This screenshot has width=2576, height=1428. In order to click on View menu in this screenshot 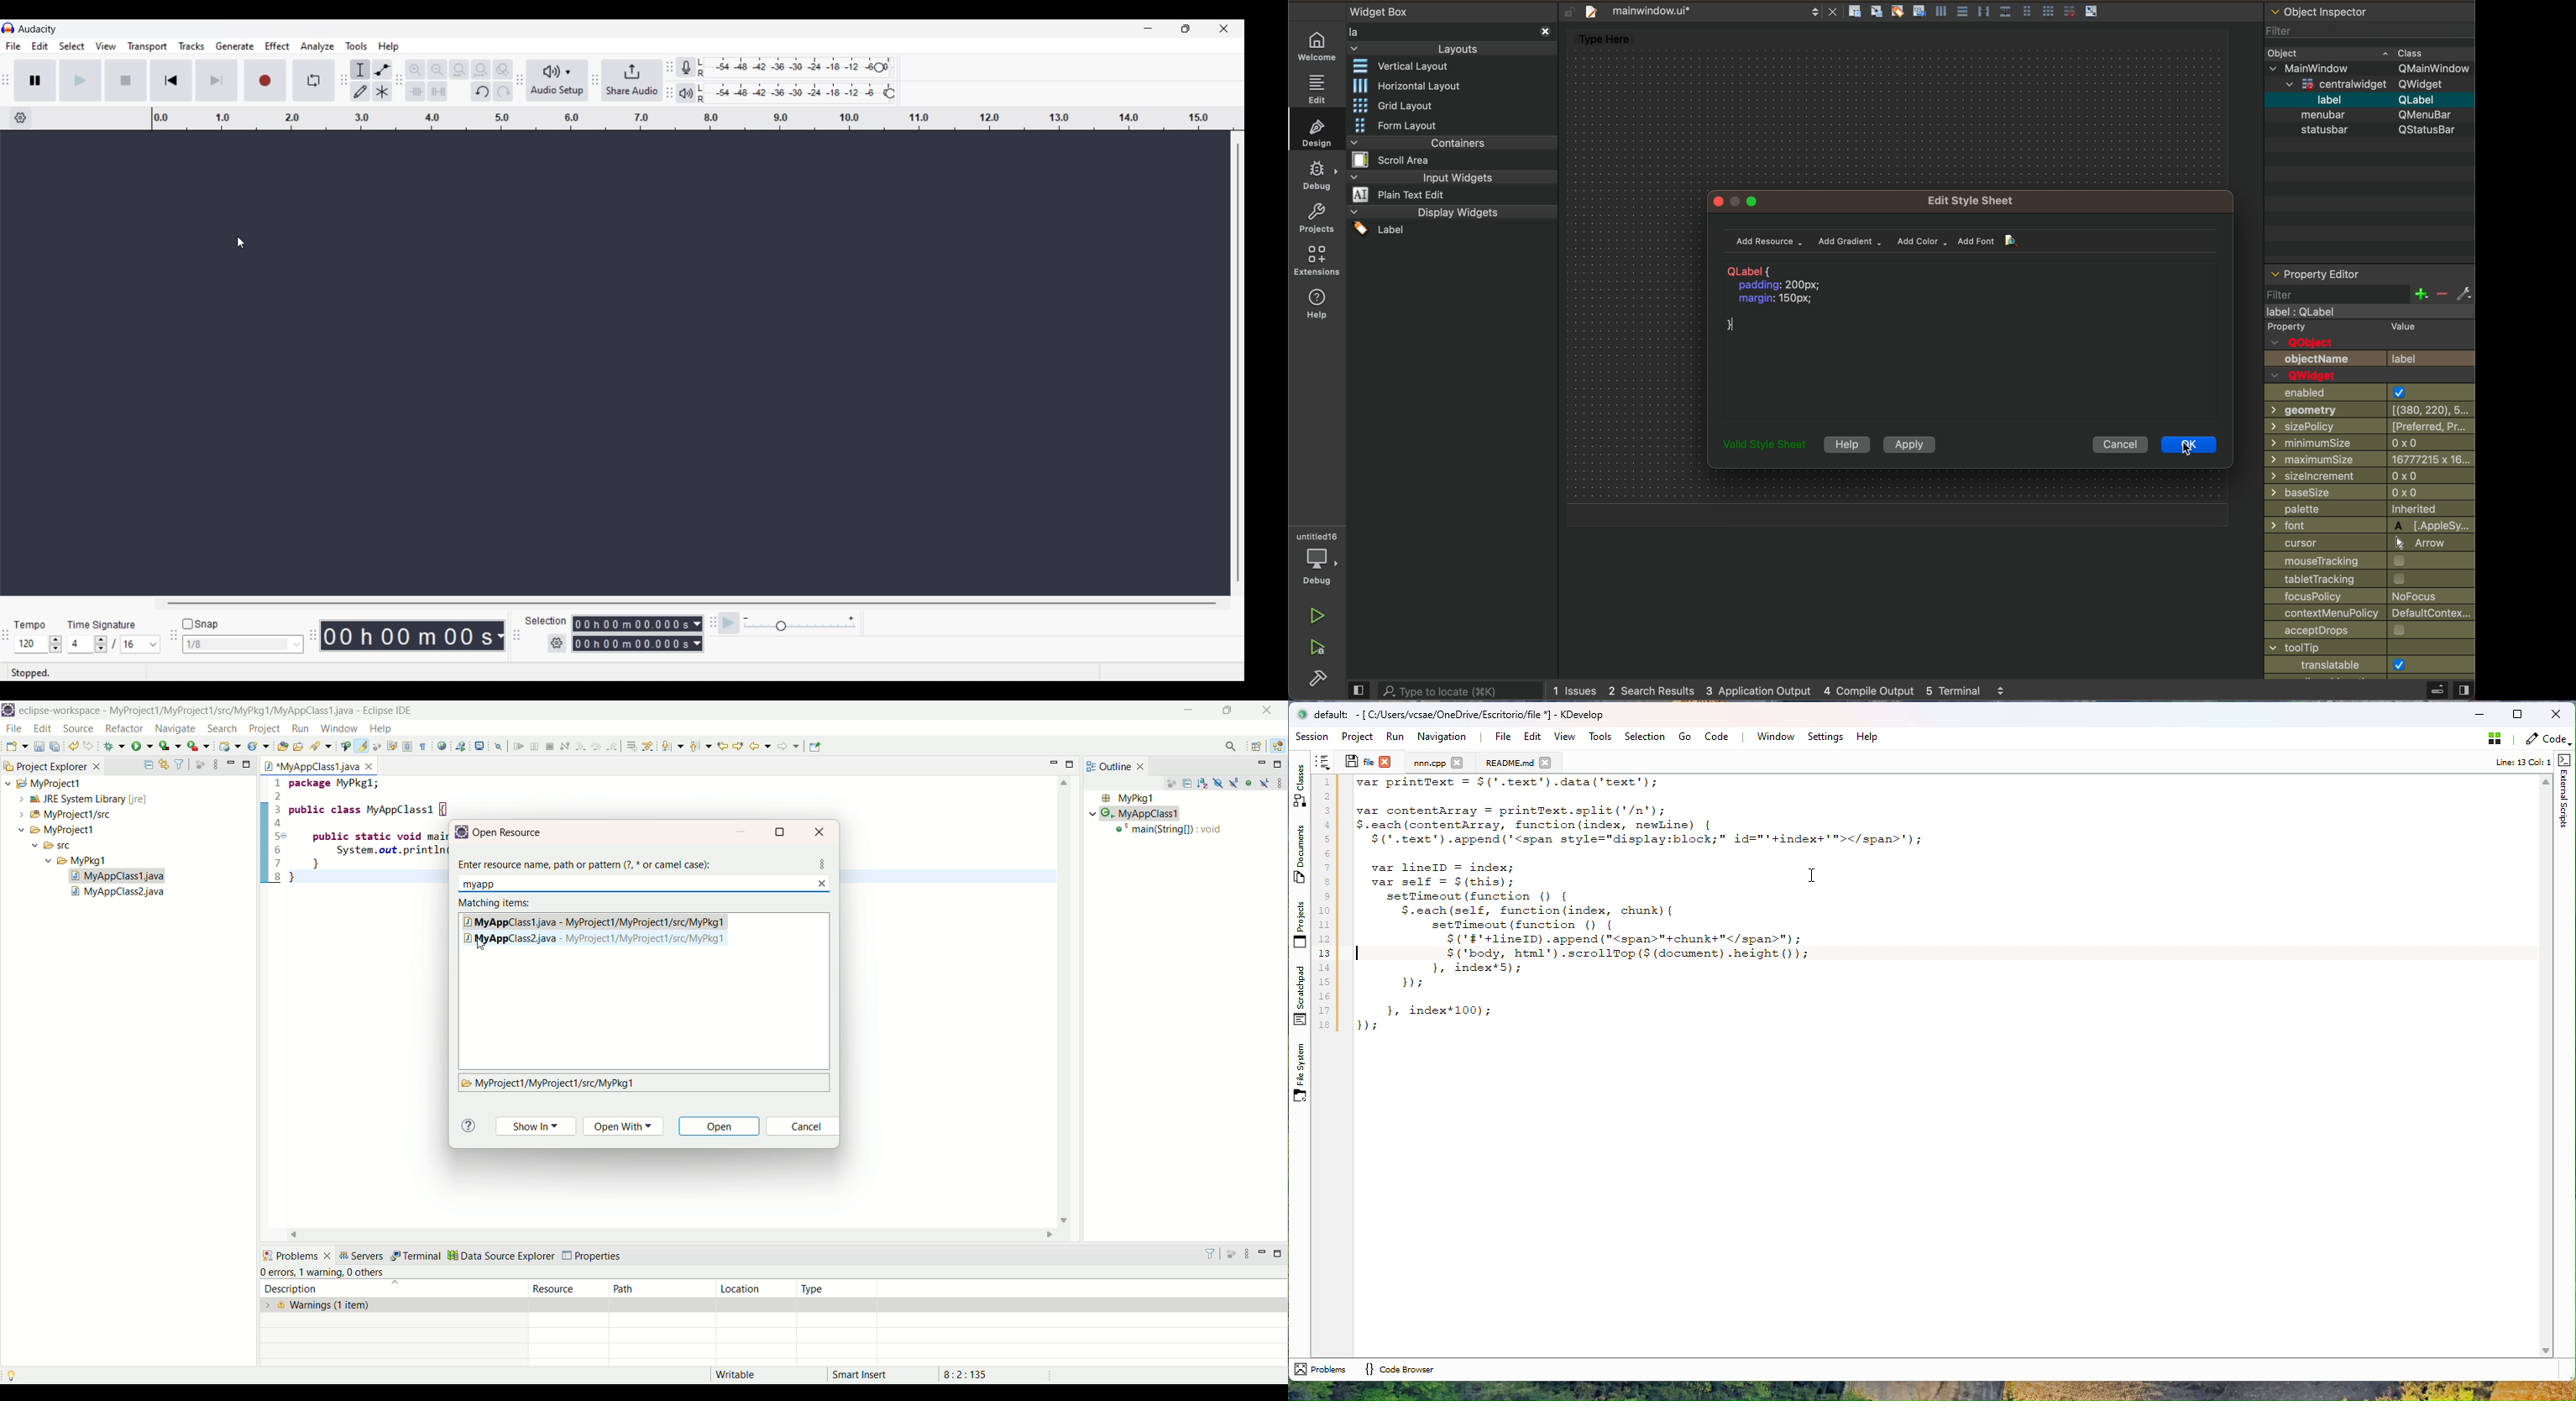, I will do `click(106, 46)`.